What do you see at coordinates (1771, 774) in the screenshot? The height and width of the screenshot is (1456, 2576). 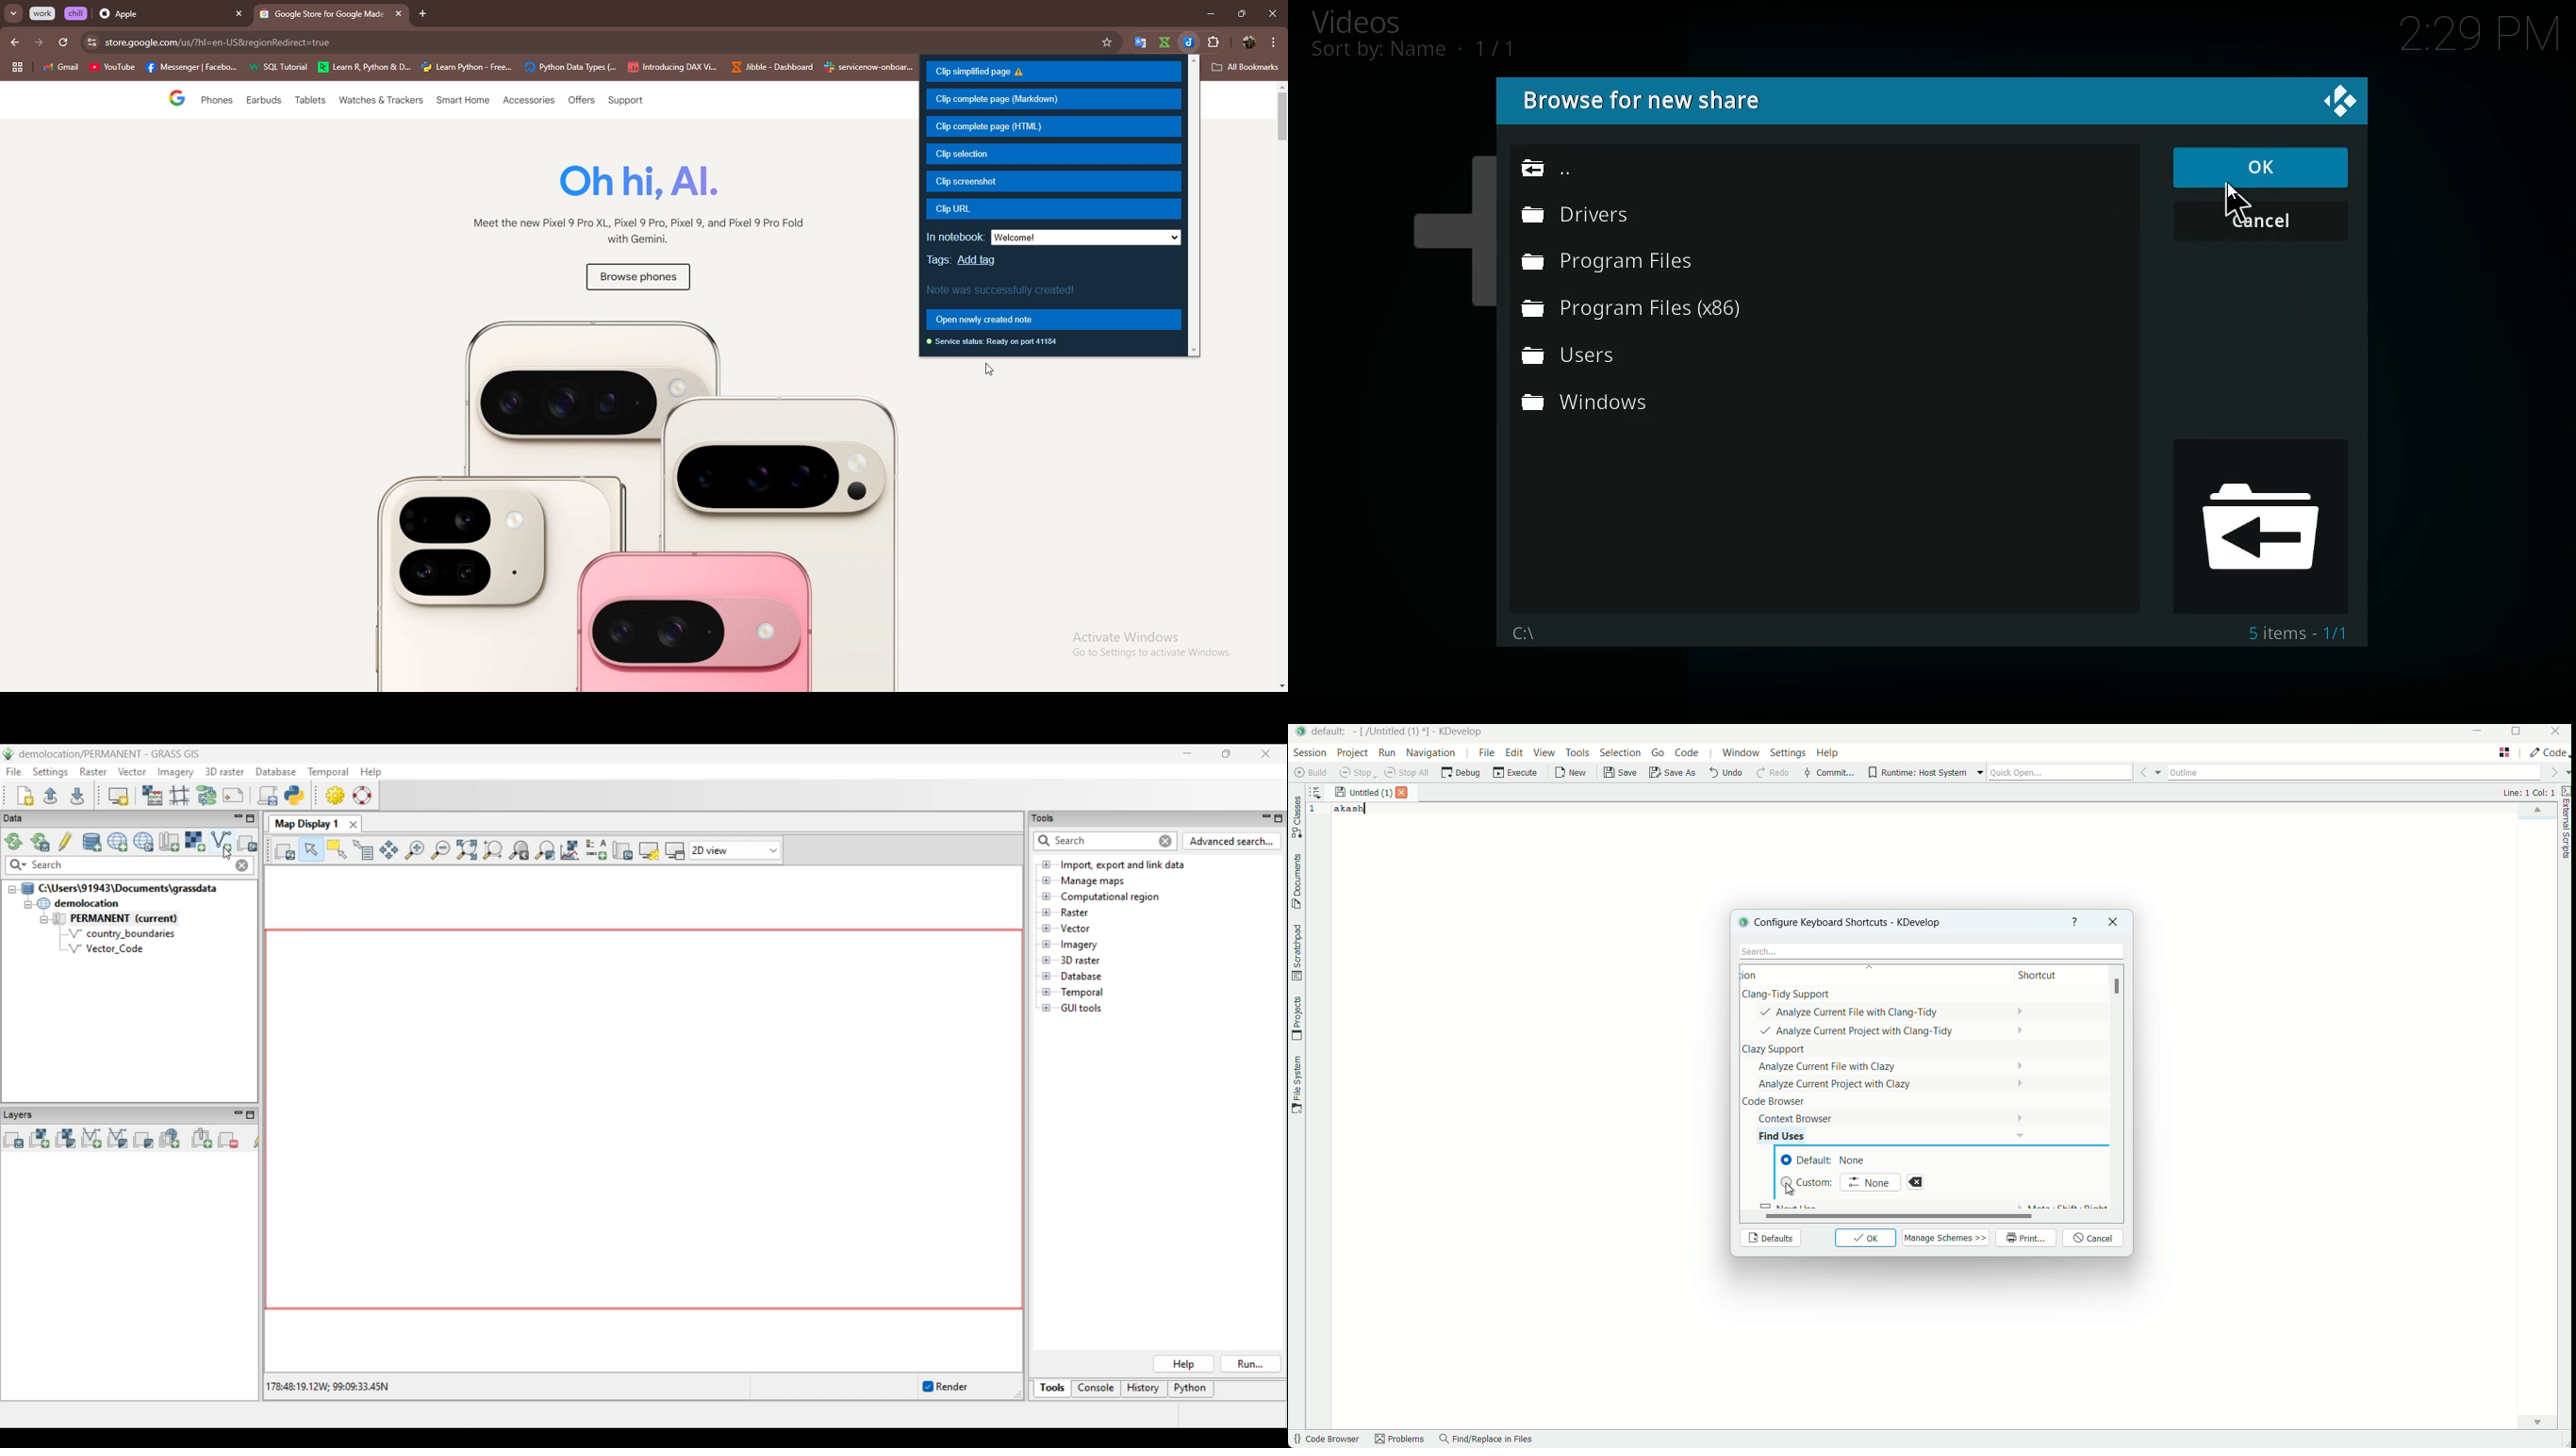 I see `redo` at bounding box center [1771, 774].